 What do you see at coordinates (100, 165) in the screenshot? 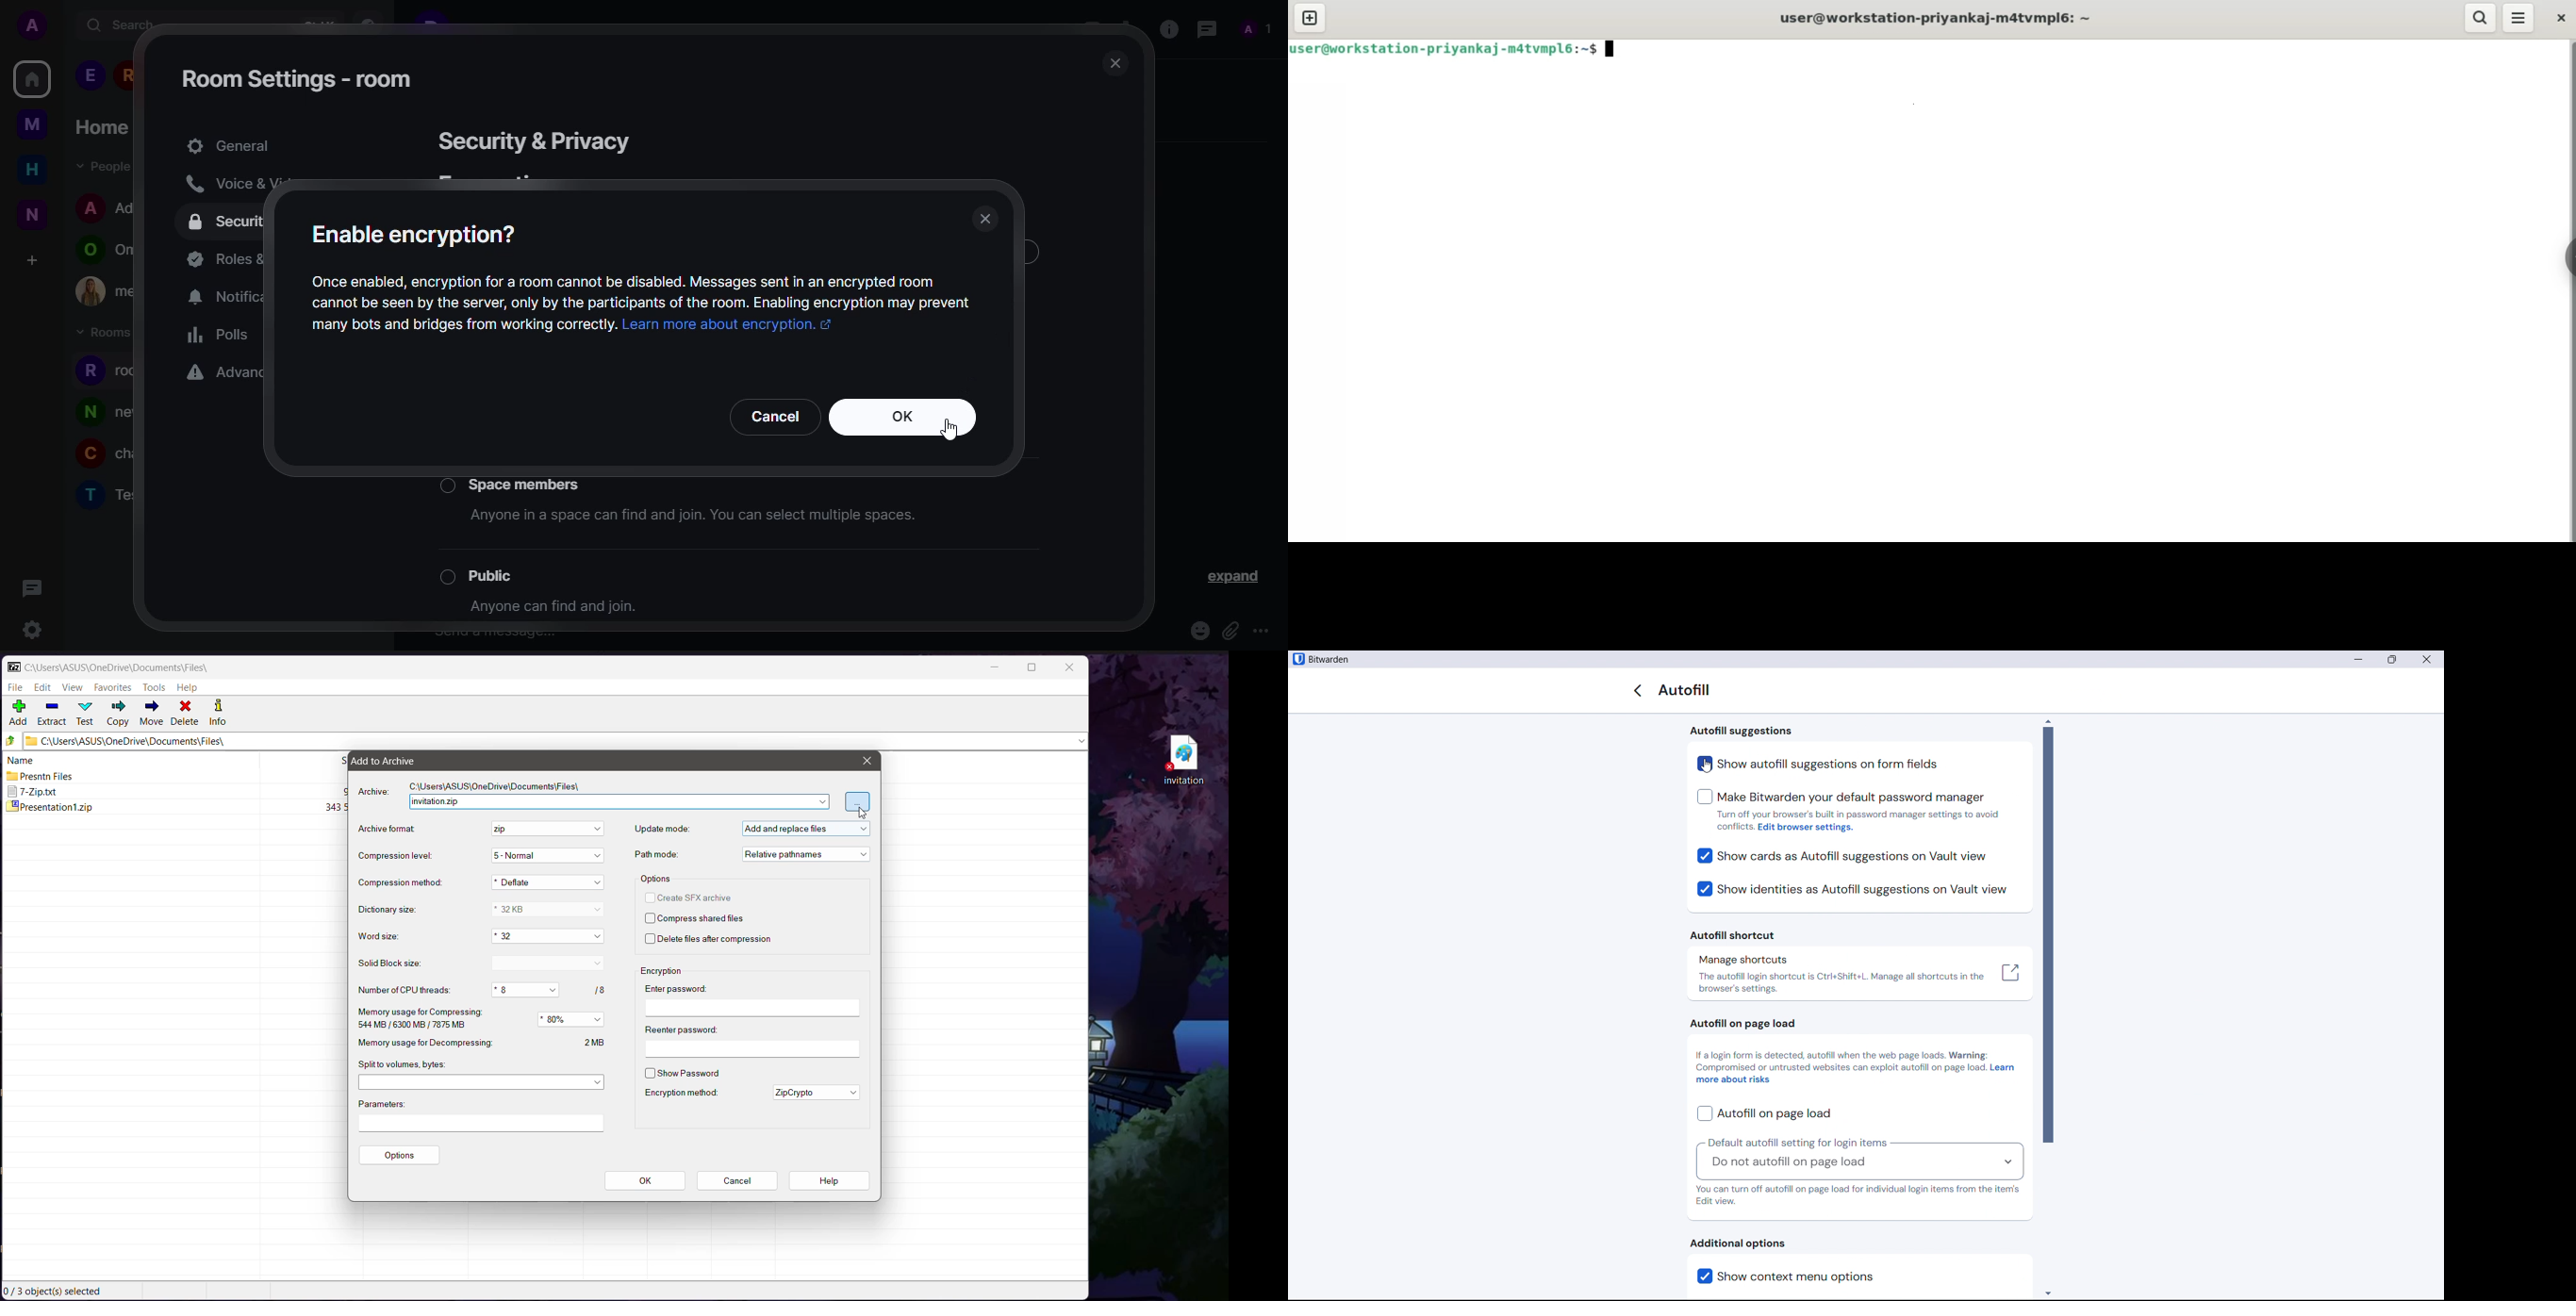
I see `people` at bounding box center [100, 165].